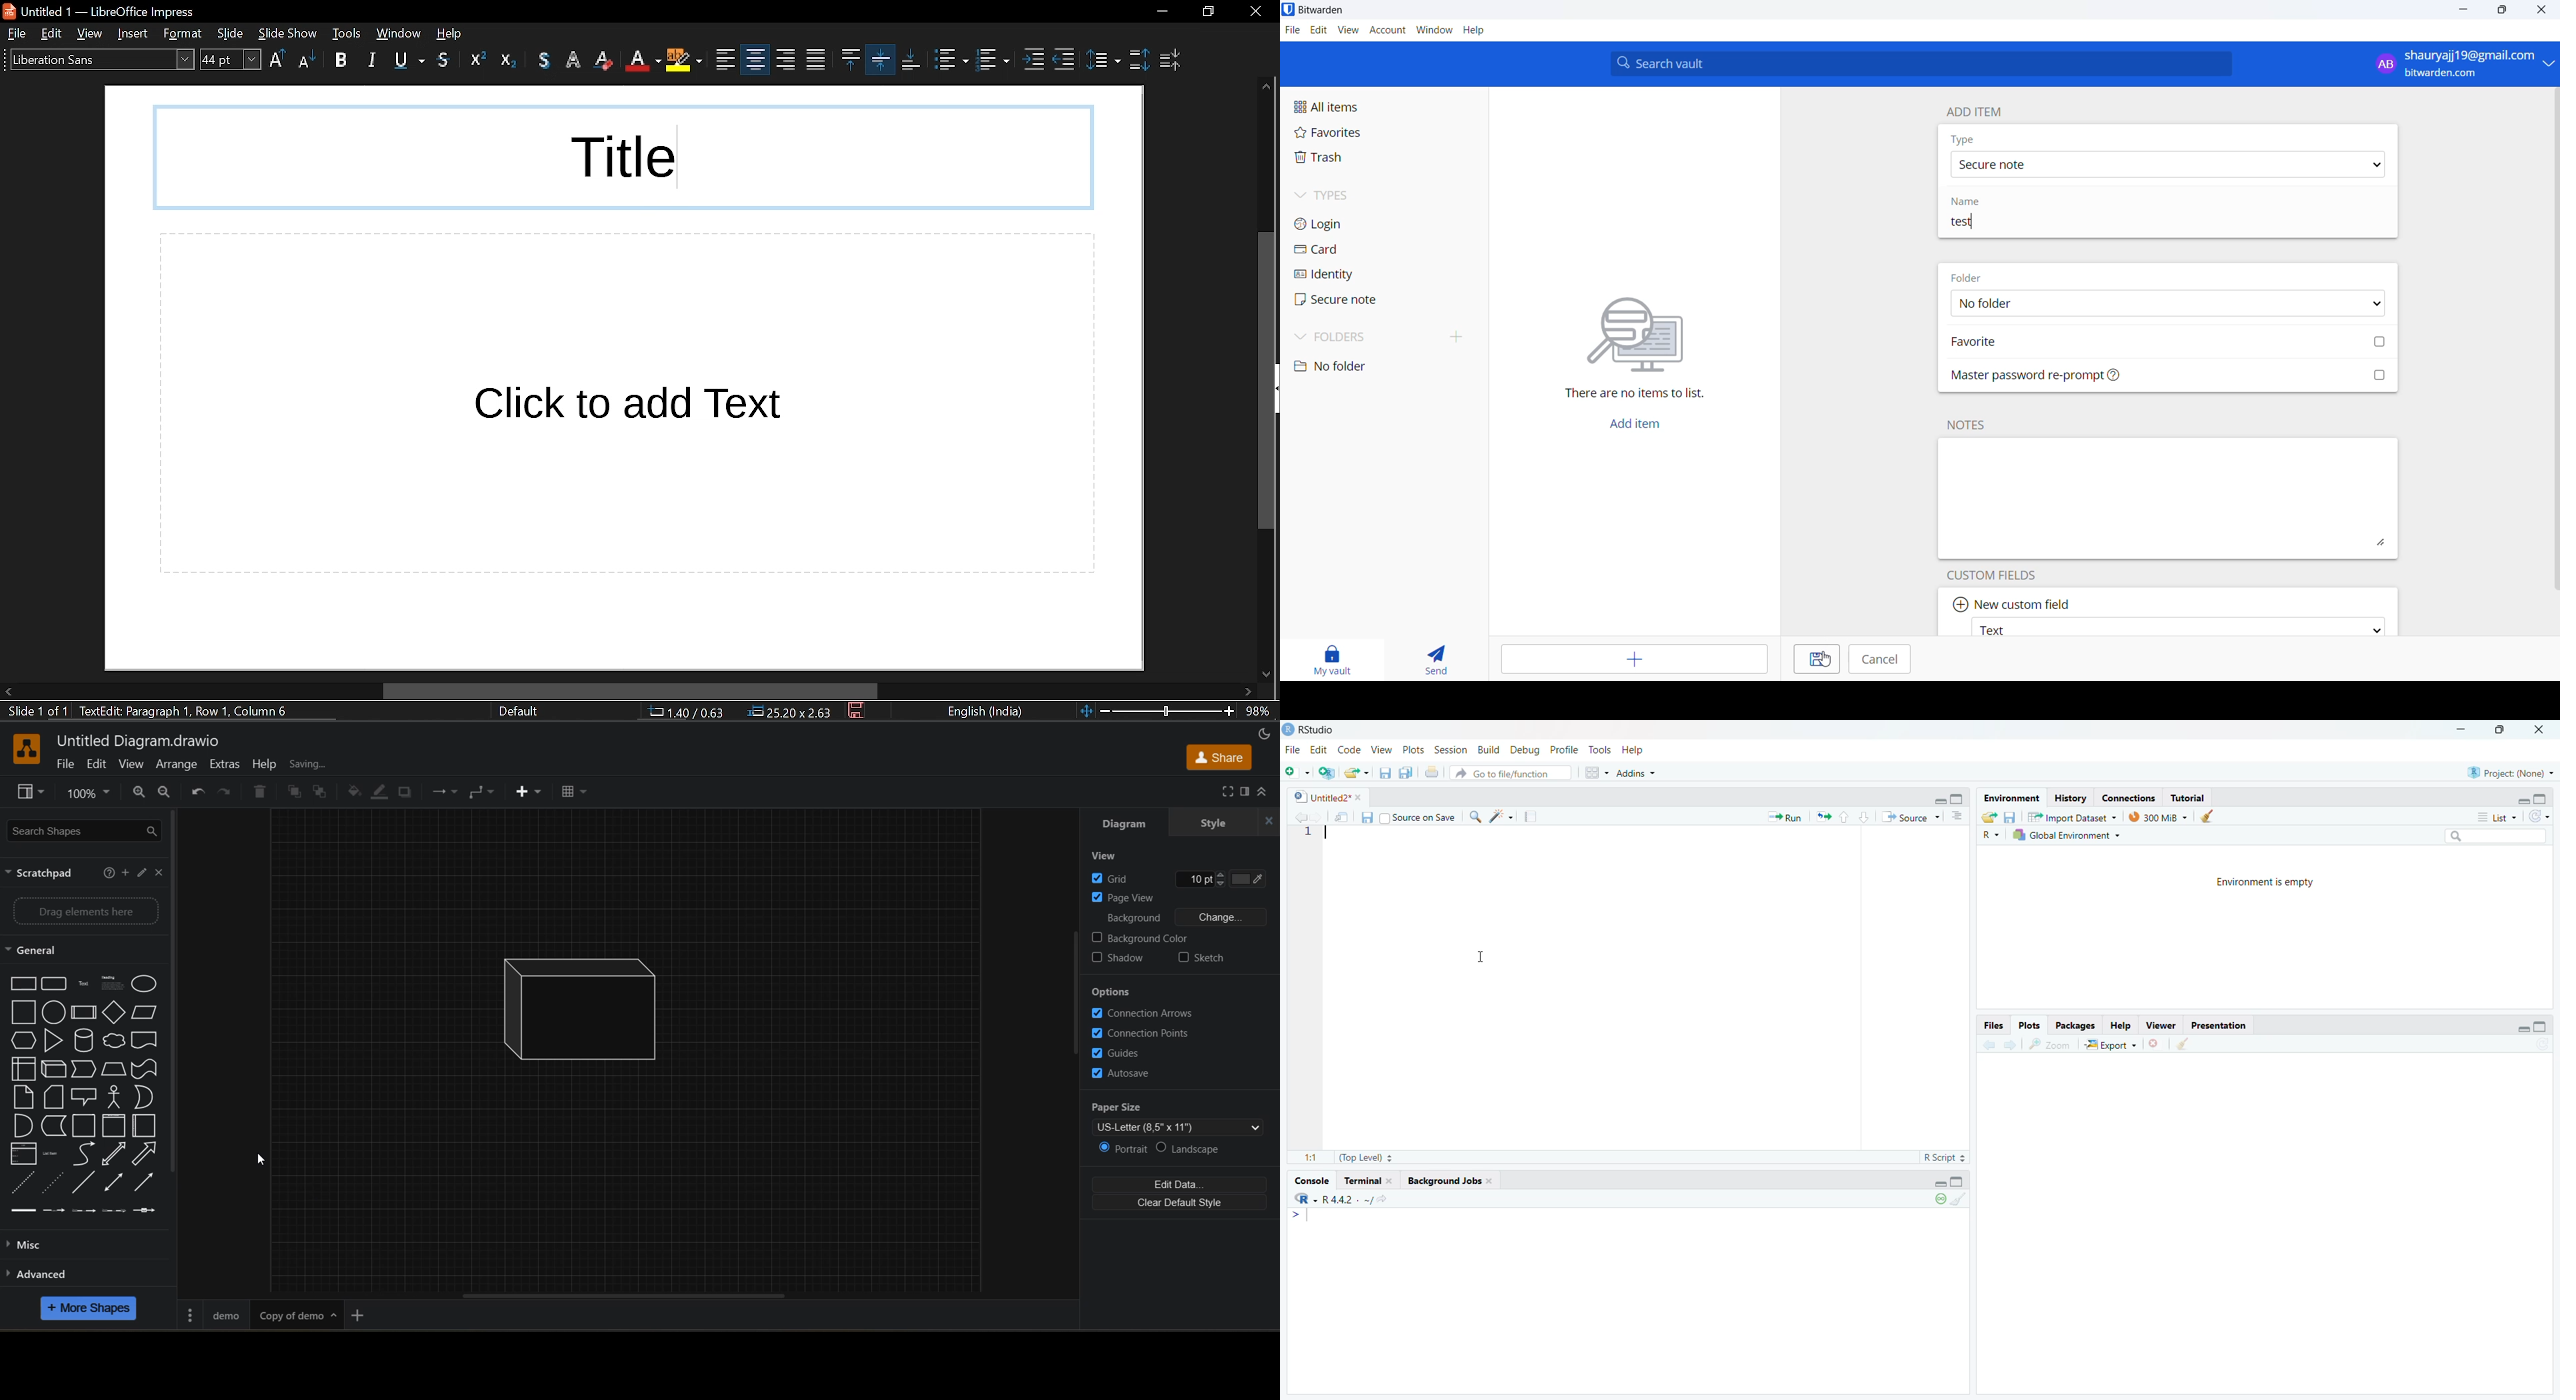  Describe the element at coordinates (1317, 817) in the screenshot. I see `go back to the next source location` at that location.